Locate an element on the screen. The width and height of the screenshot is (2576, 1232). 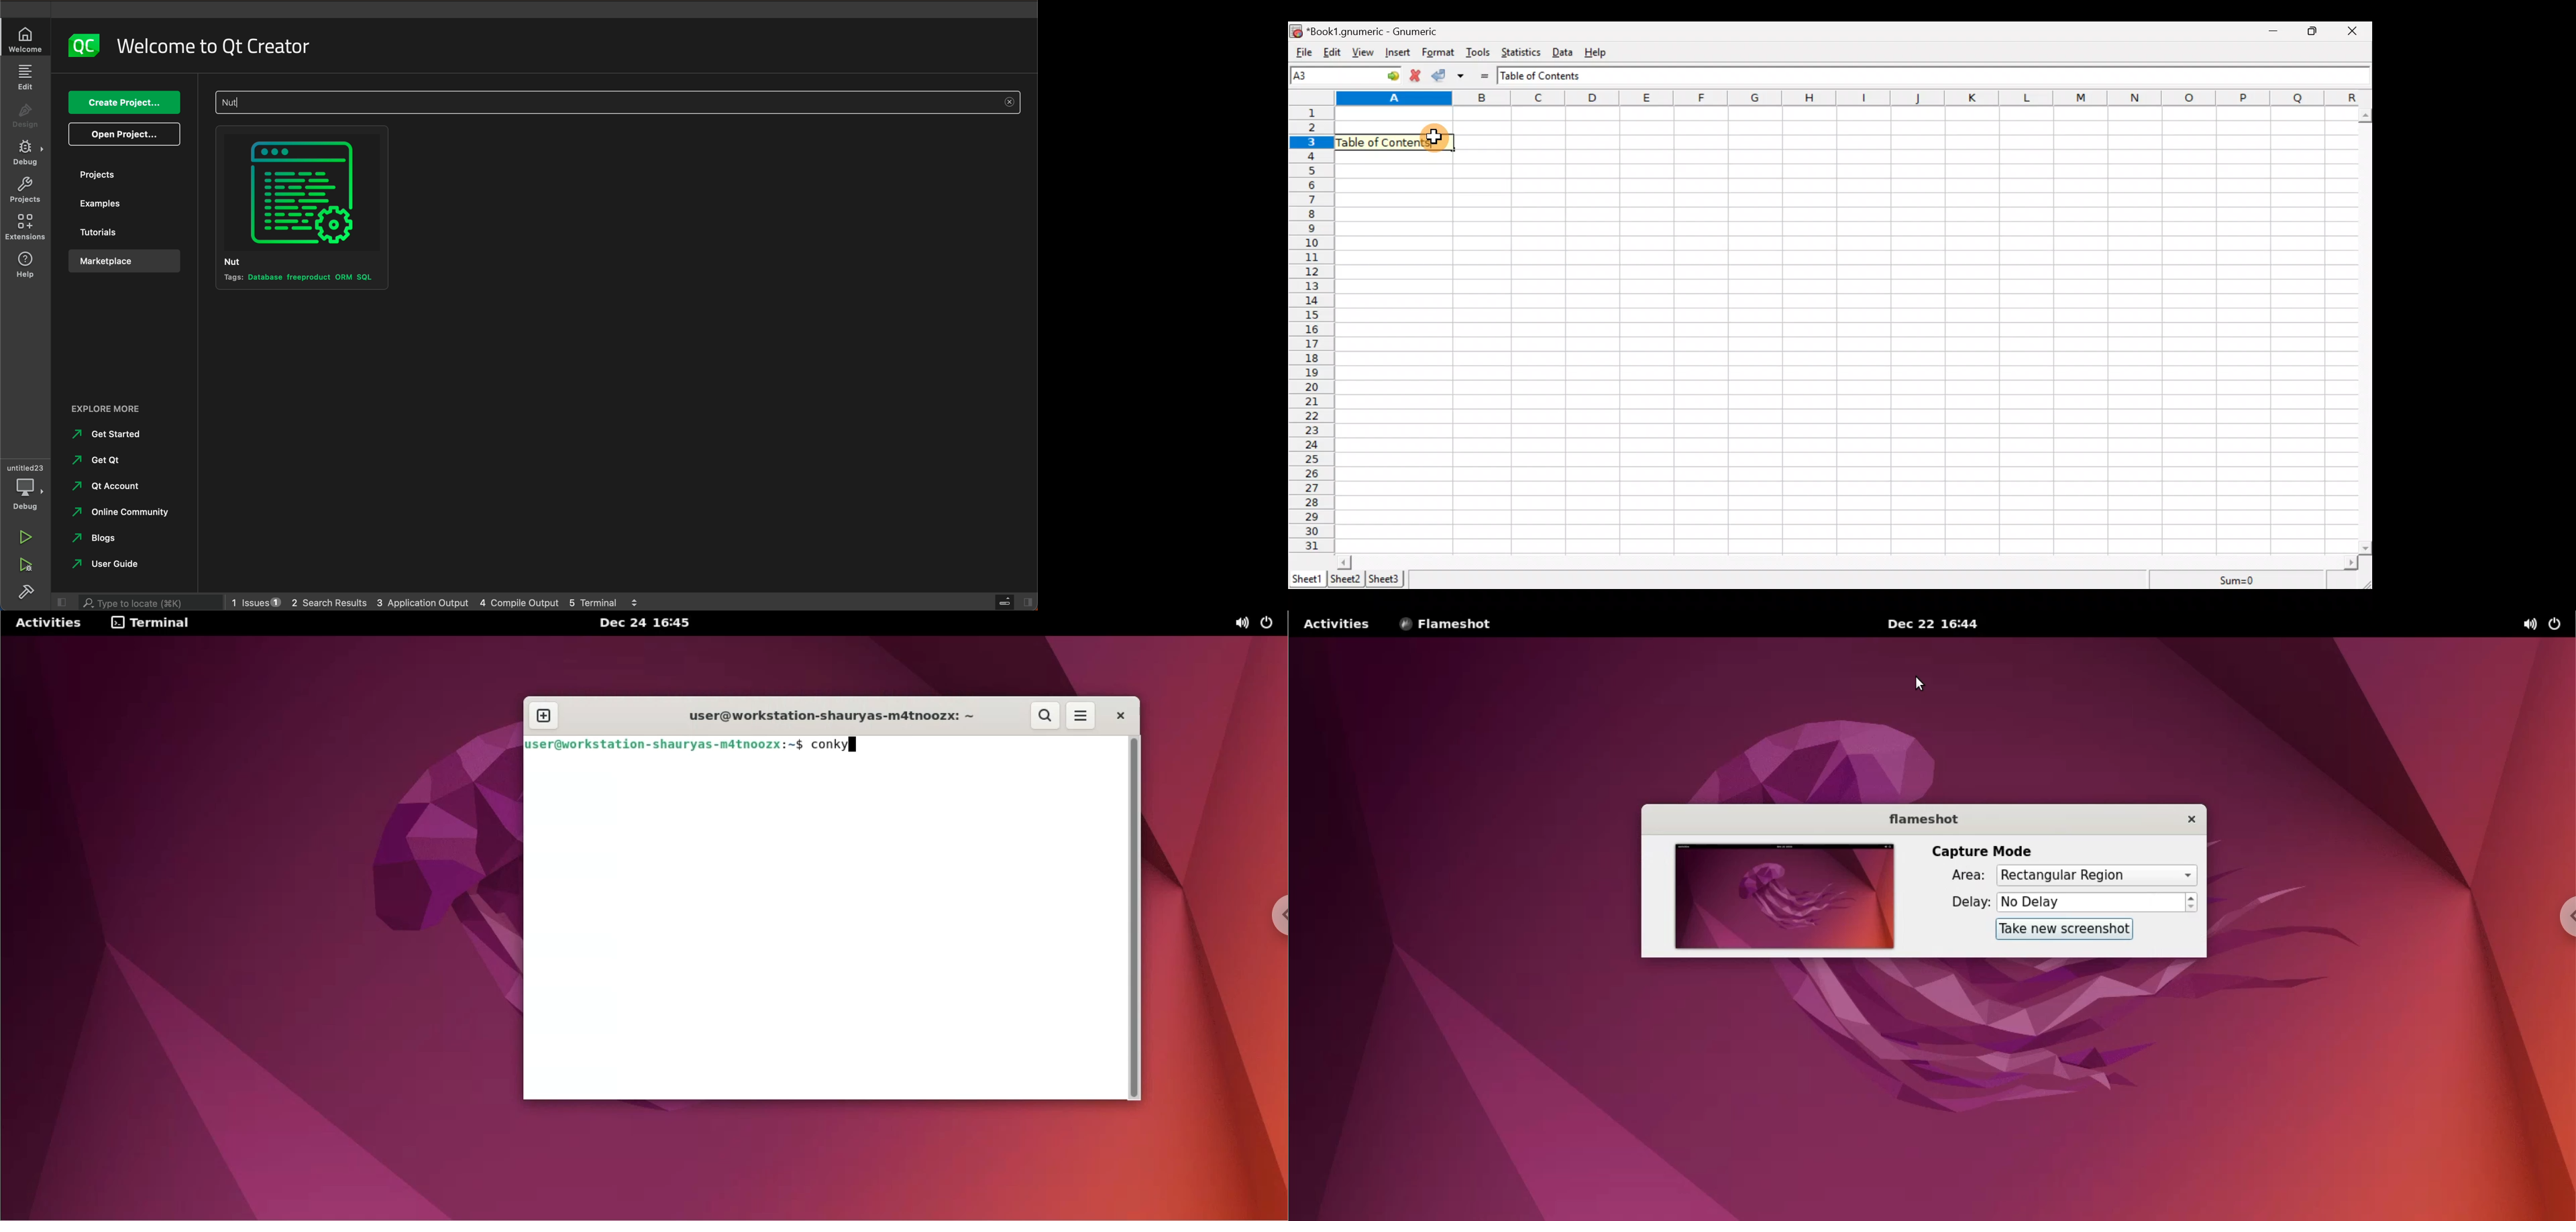
icon is located at coordinates (1296, 32).